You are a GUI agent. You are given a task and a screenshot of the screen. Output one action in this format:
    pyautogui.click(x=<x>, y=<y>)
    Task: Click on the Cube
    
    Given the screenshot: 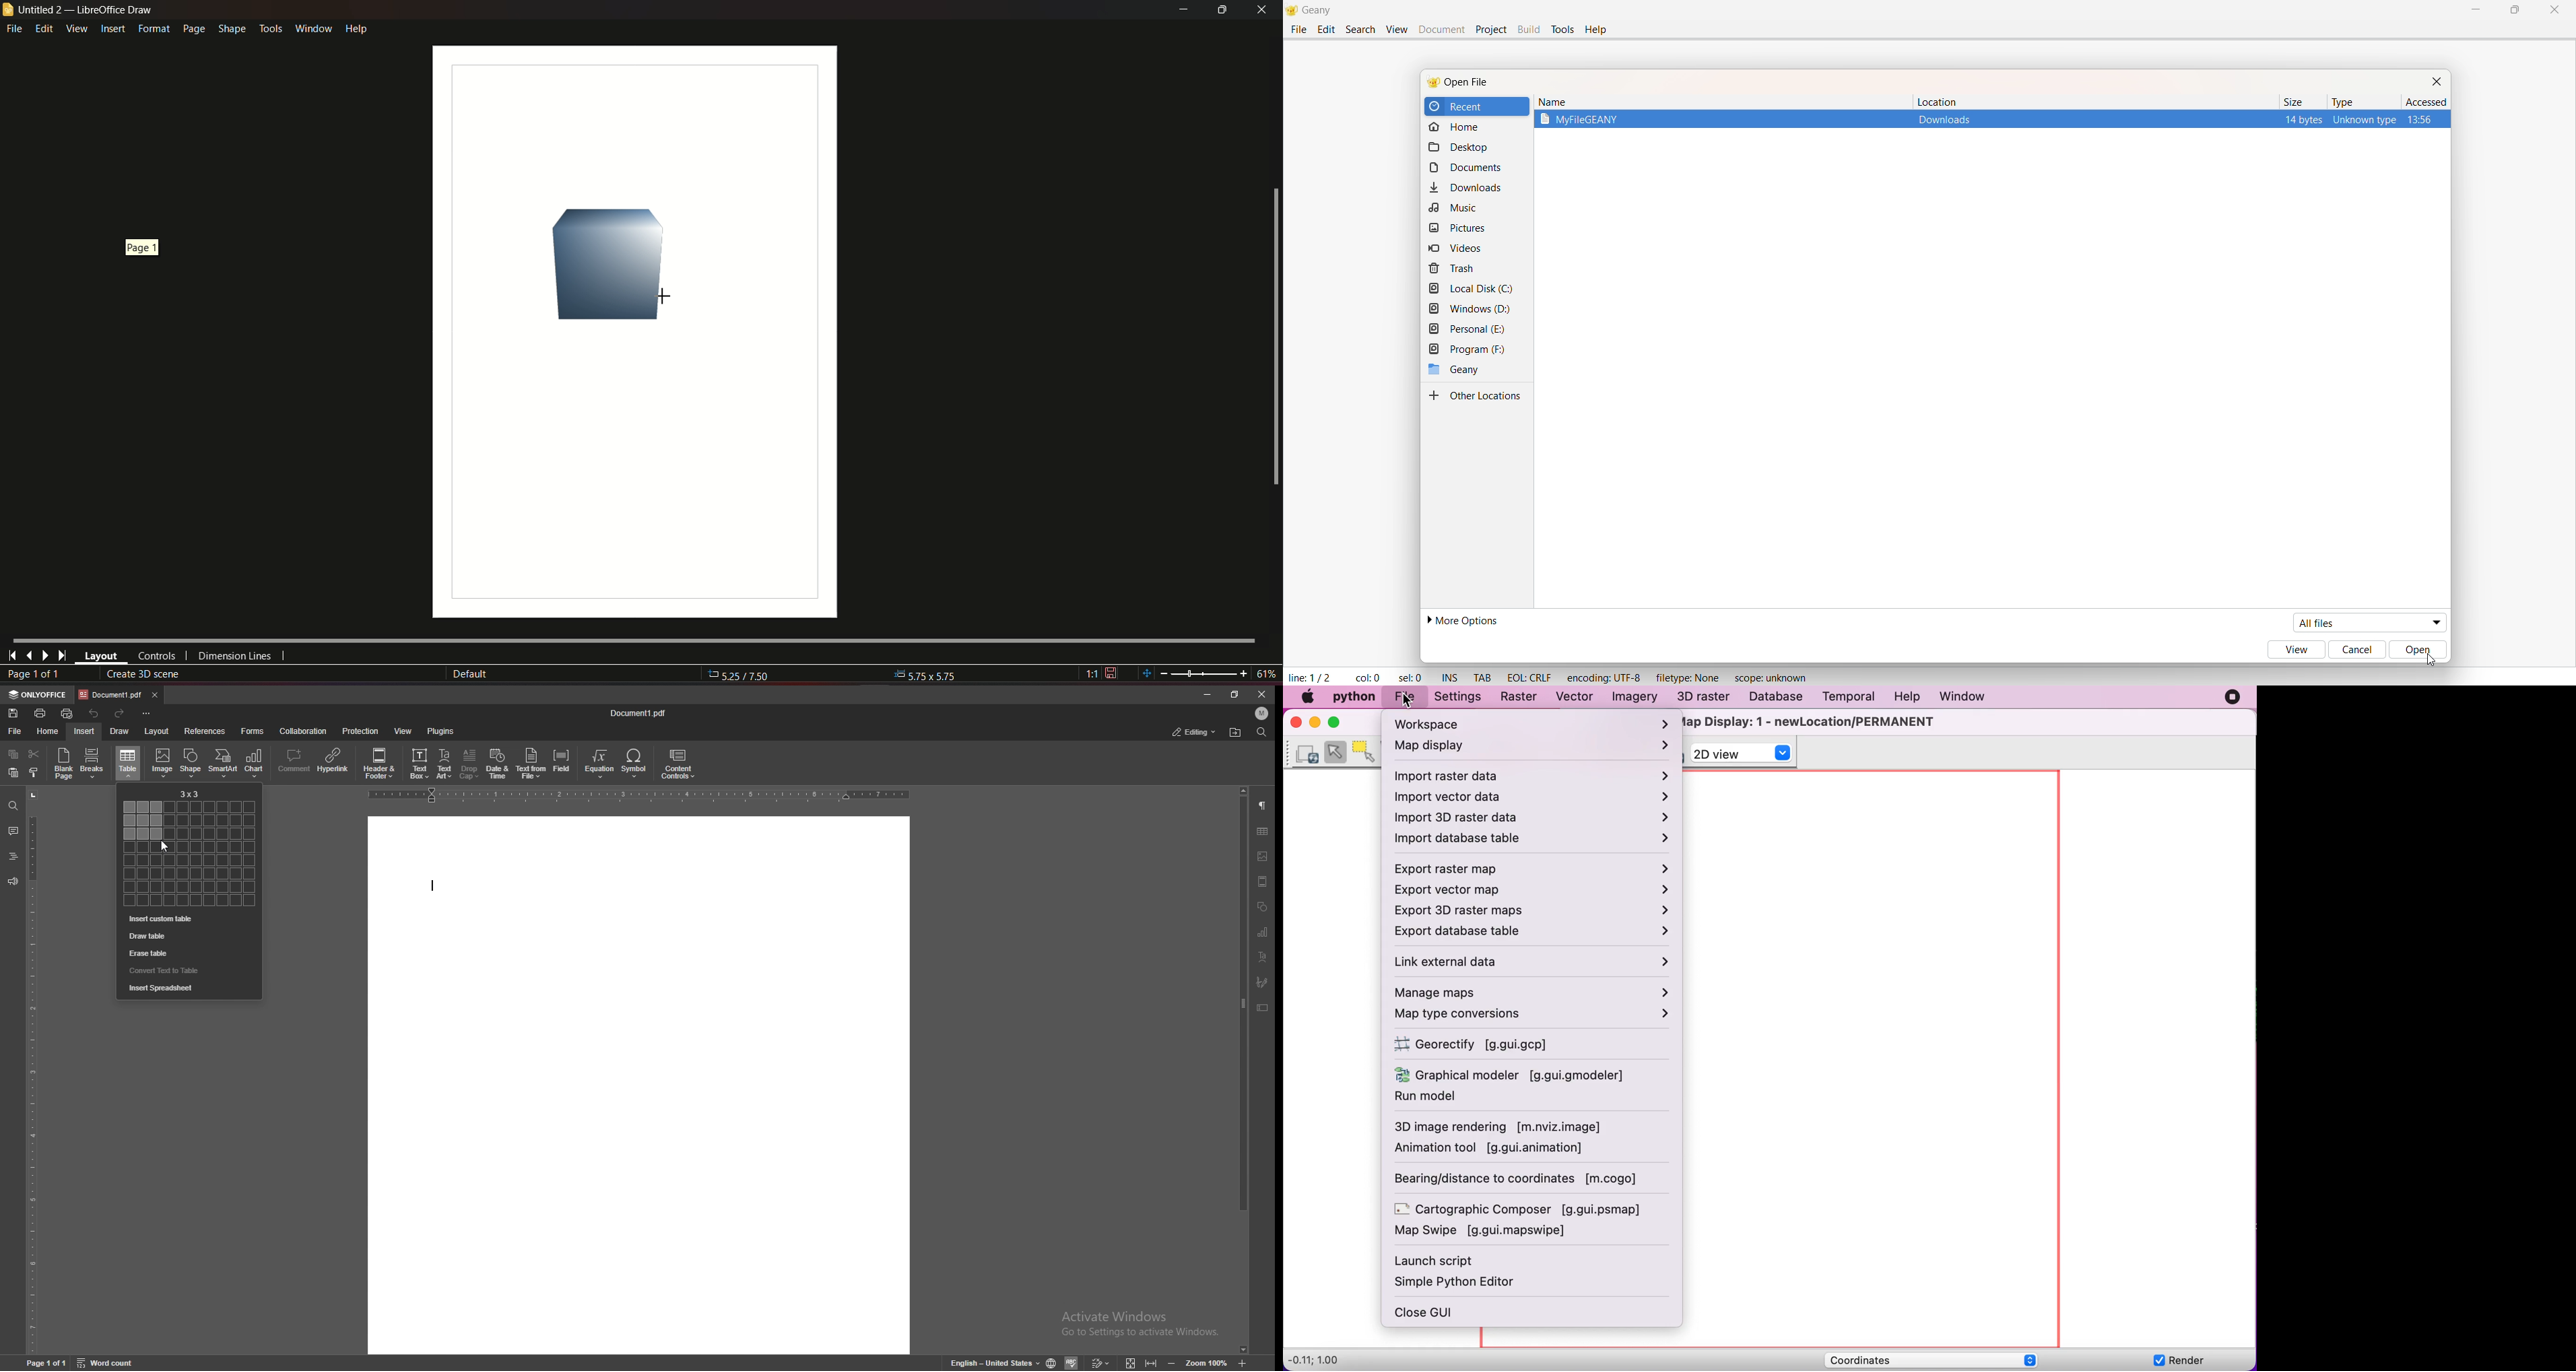 What is the action you would take?
    pyautogui.click(x=608, y=264)
    